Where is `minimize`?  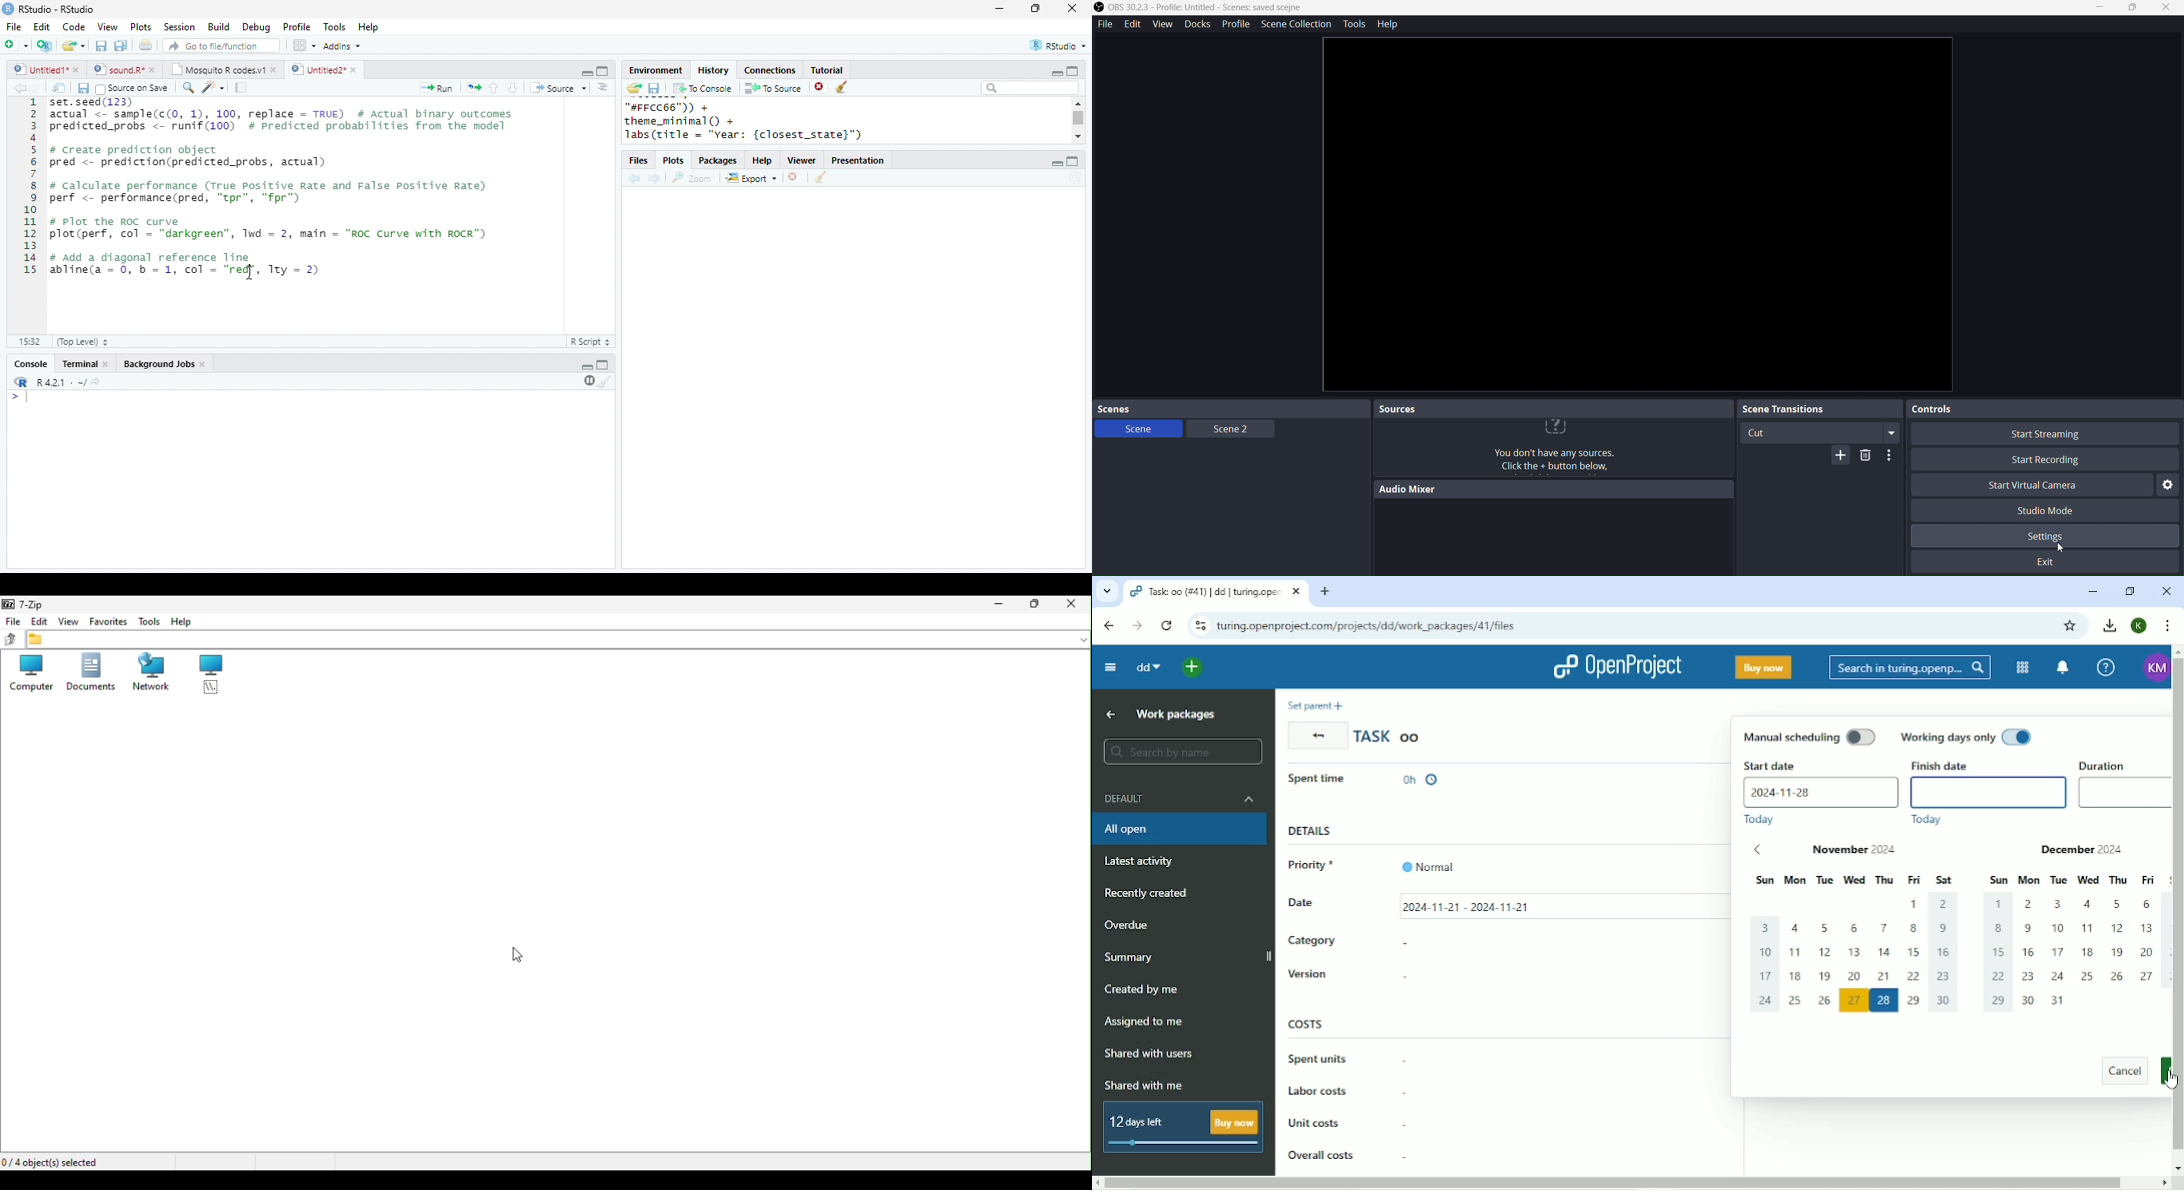
minimize is located at coordinates (998, 8).